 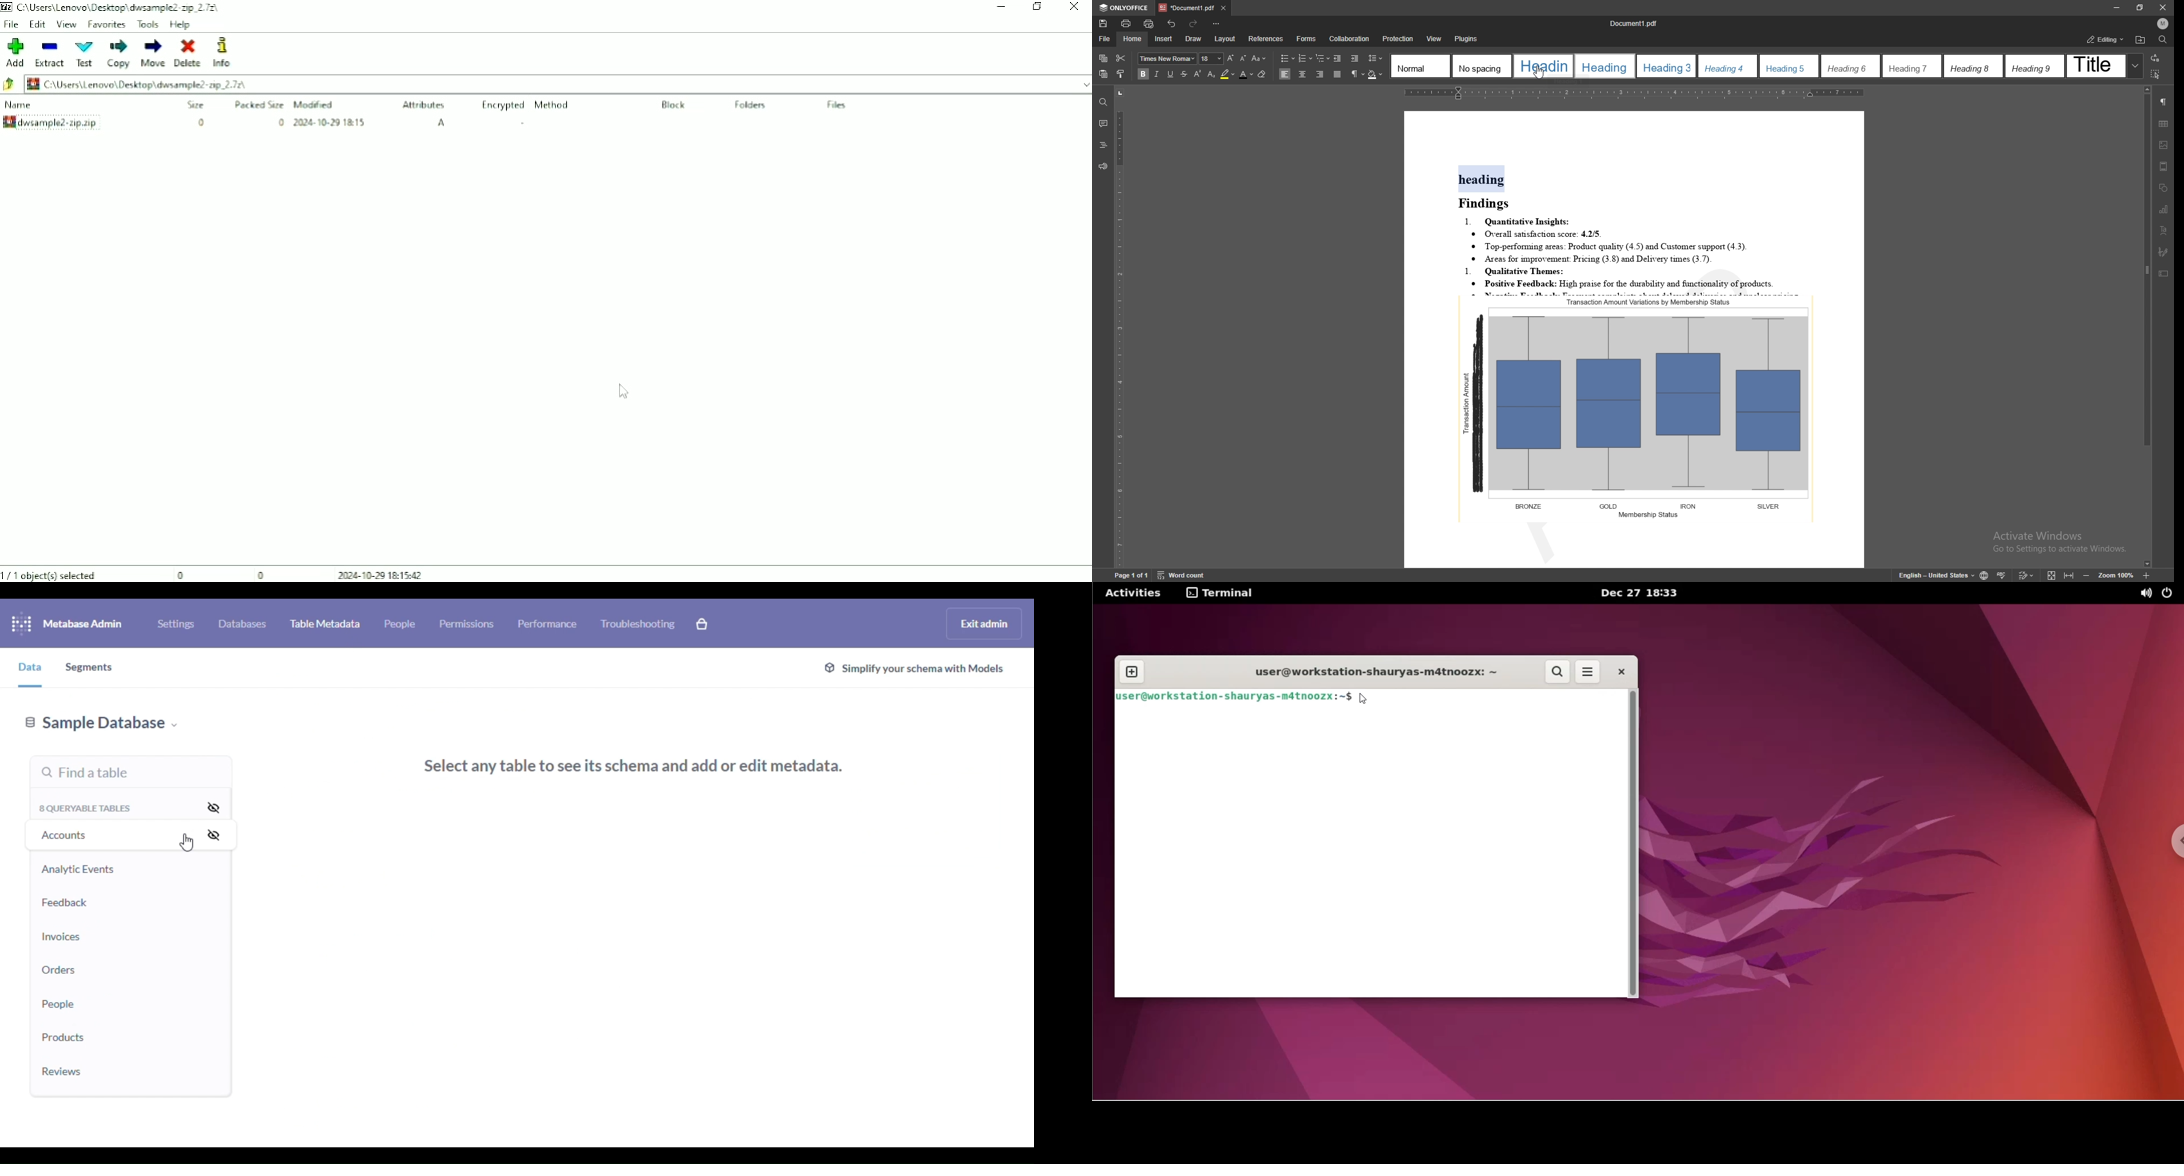 What do you see at coordinates (199, 122) in the screenshot?
I see `0` at bounding box center [199, 122].